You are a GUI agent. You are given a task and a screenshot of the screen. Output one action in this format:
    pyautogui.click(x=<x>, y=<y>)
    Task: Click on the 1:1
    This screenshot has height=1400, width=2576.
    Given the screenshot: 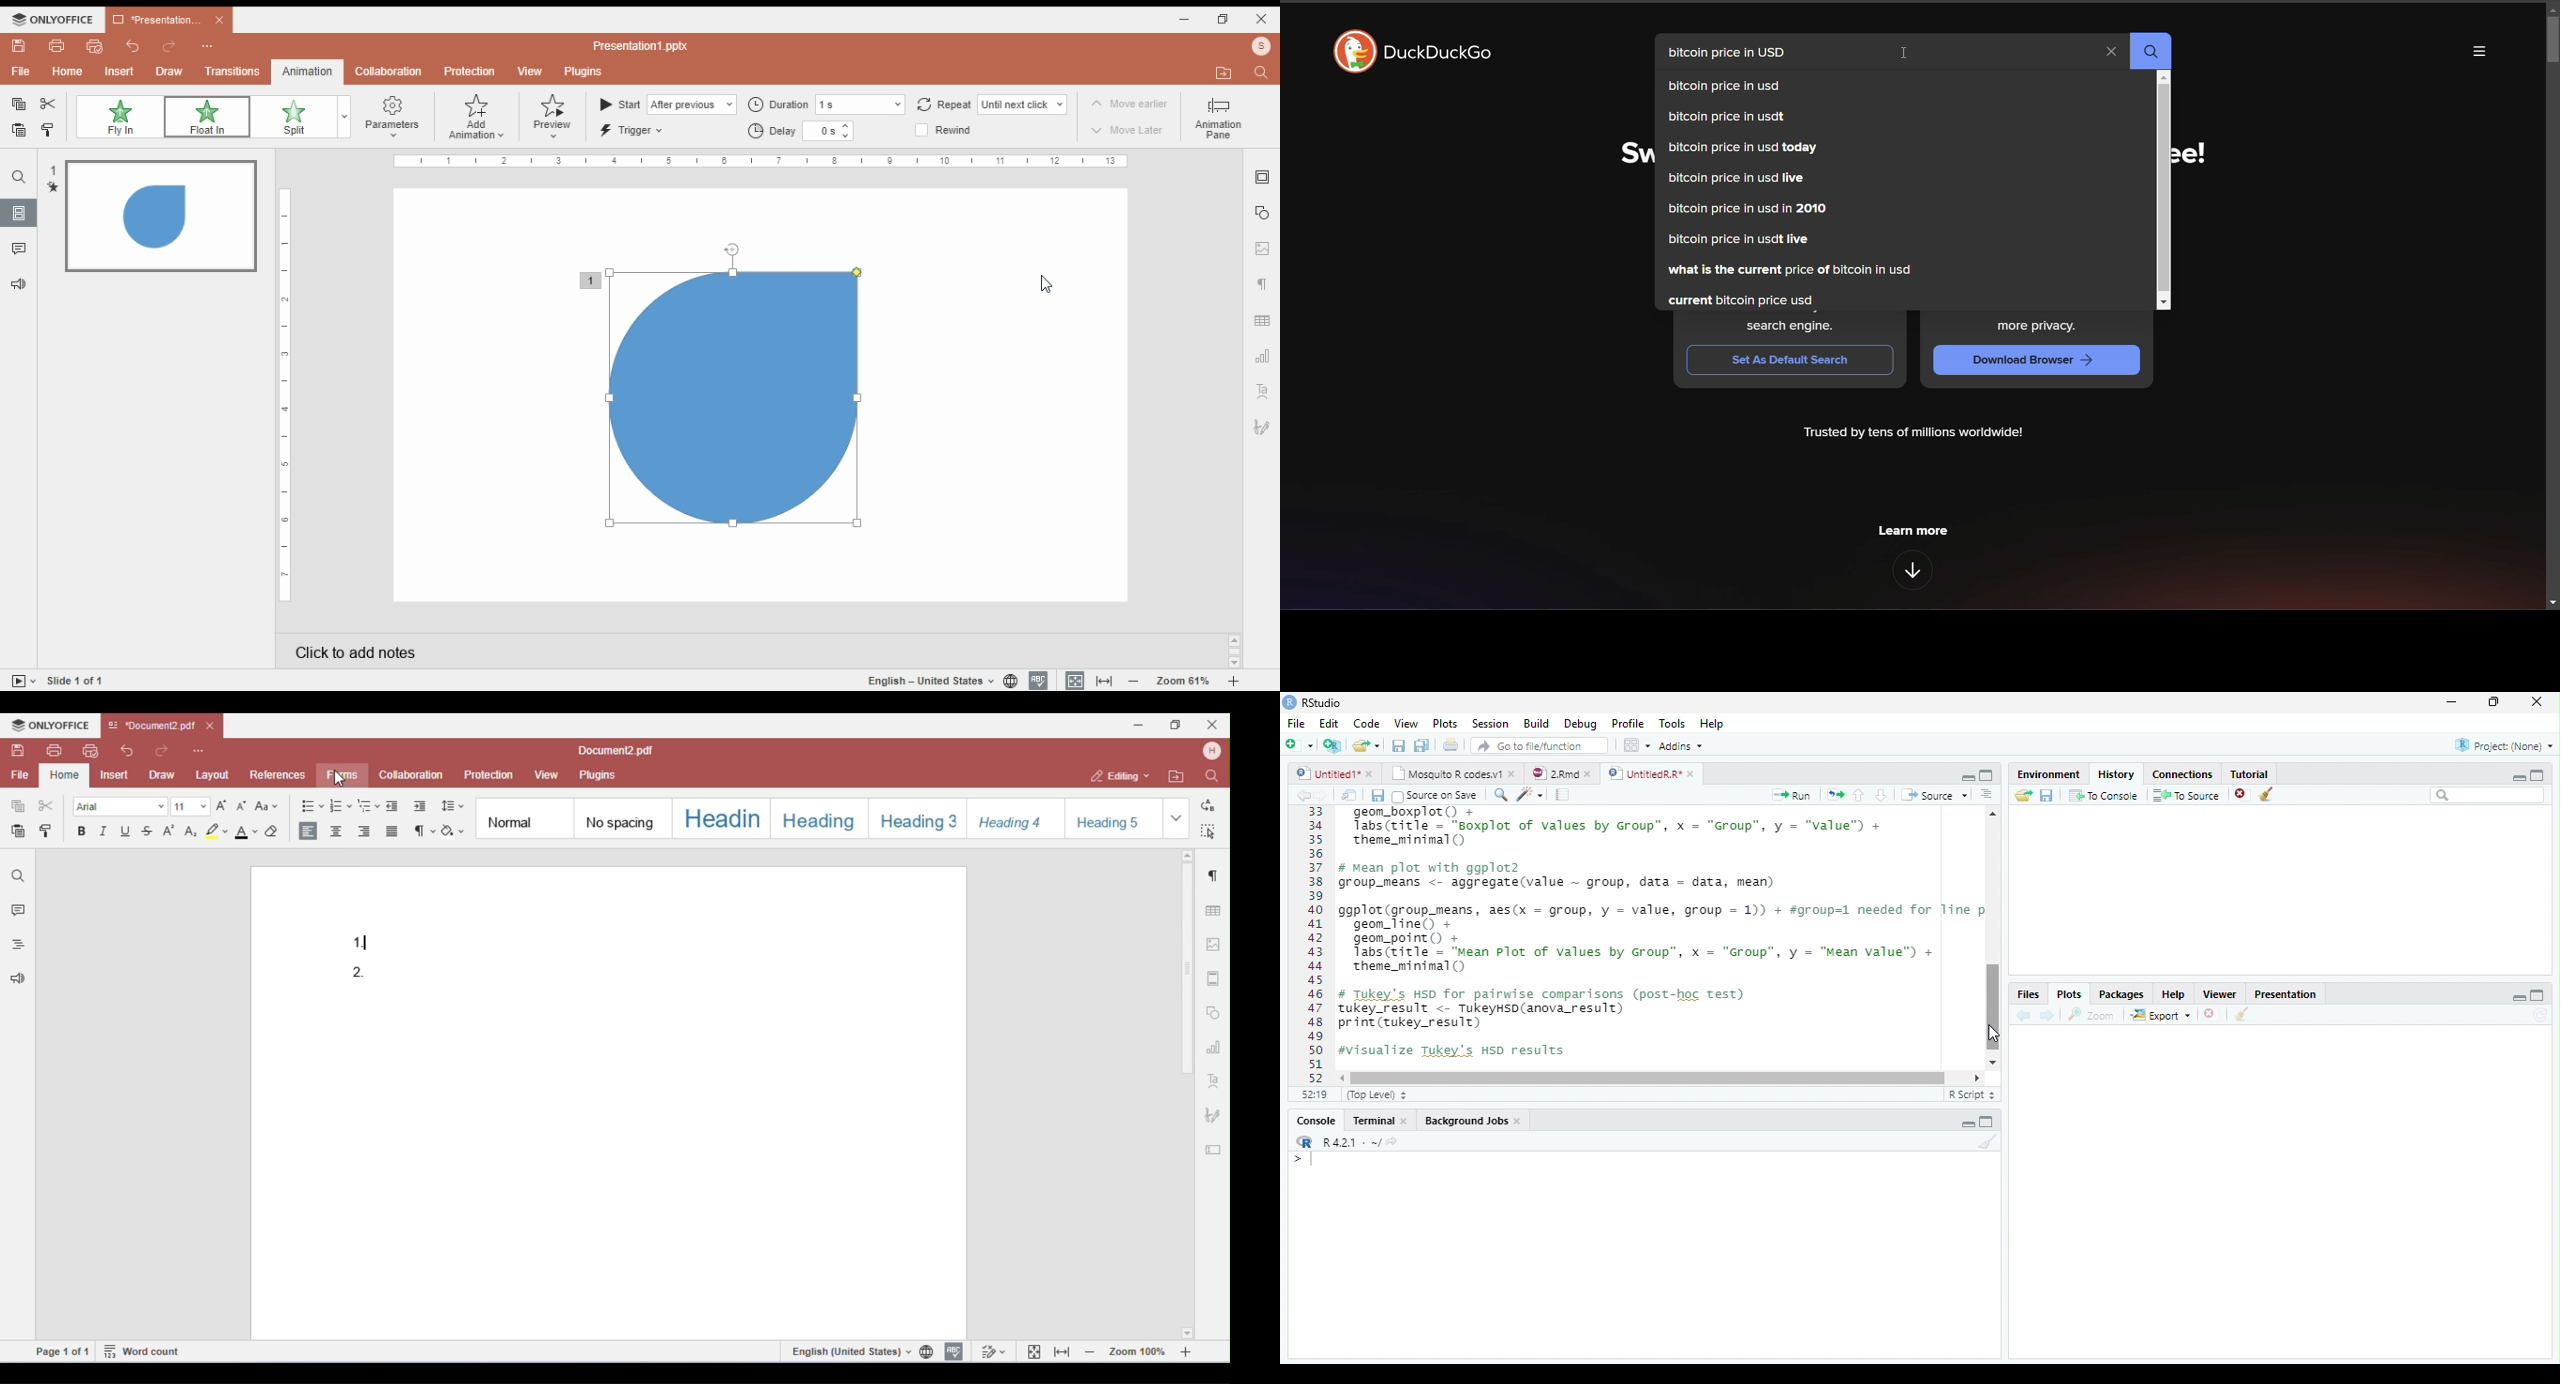 What is the action you would take?
    pyautogui.click(x=1312, y=1095)
    